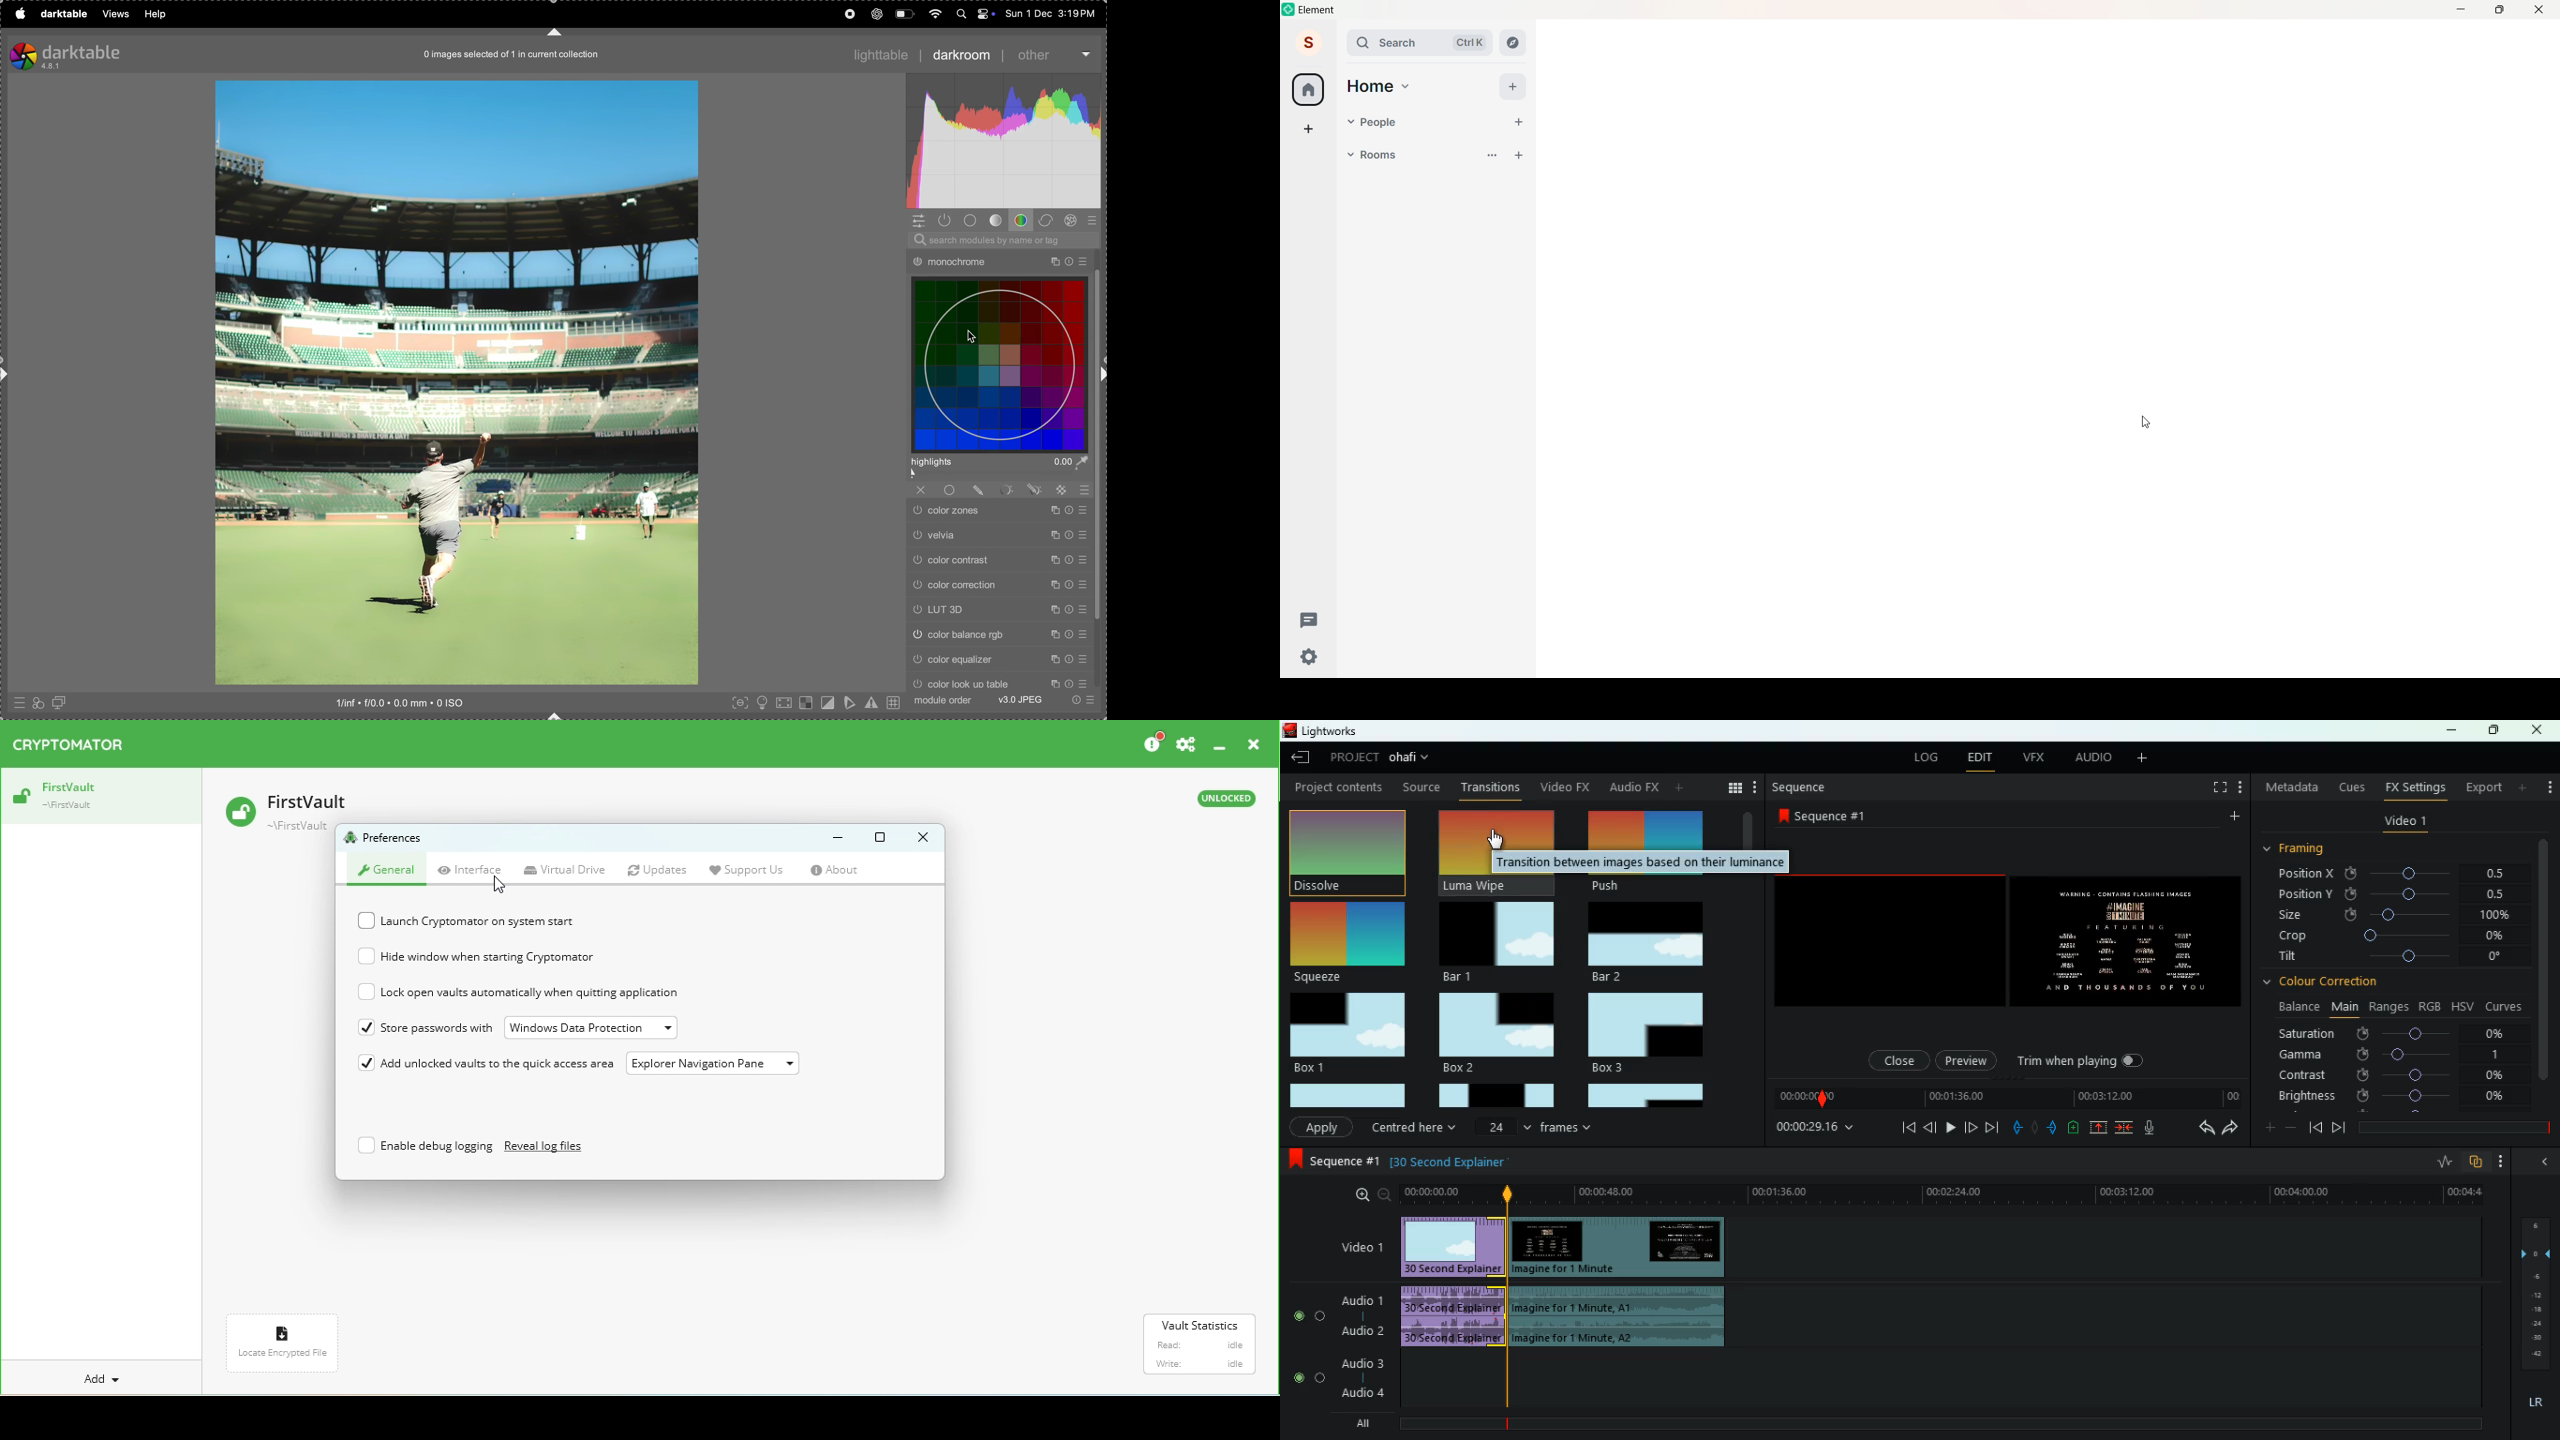  What do you see at coordinates (1036, 55) in the screenshot?
I see `other` at bounding box center [1036, 55].